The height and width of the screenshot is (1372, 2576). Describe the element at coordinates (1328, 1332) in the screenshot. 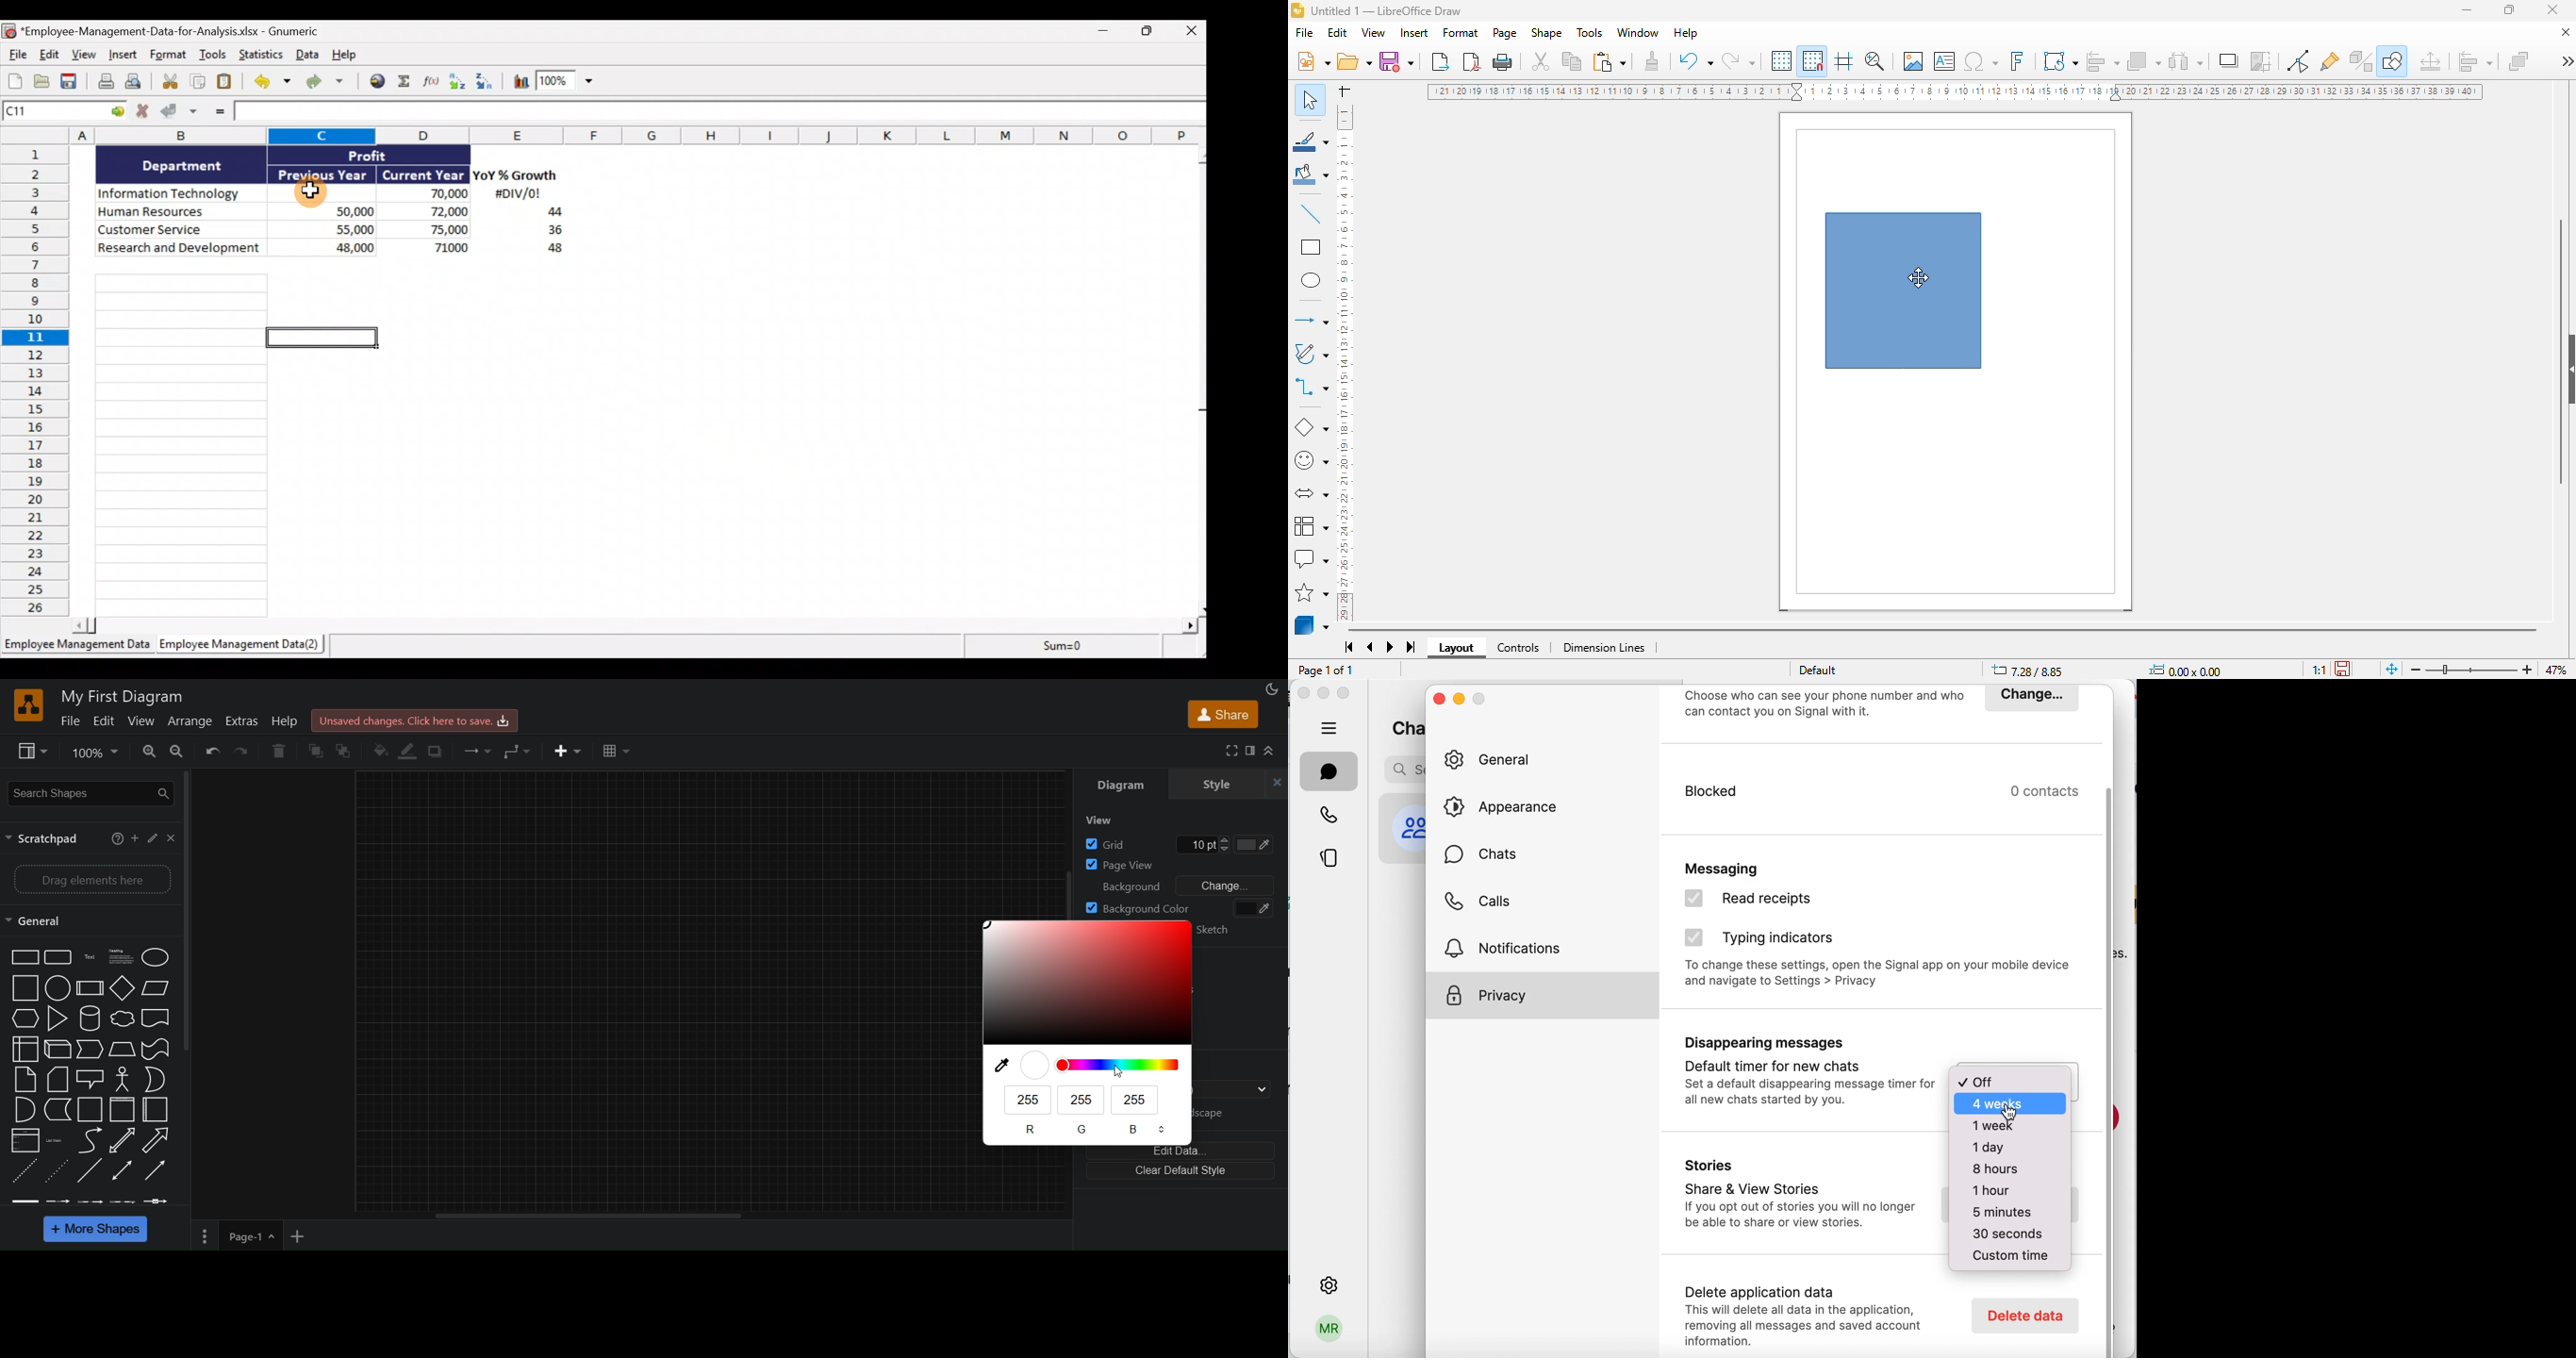

I see `user` at that location.